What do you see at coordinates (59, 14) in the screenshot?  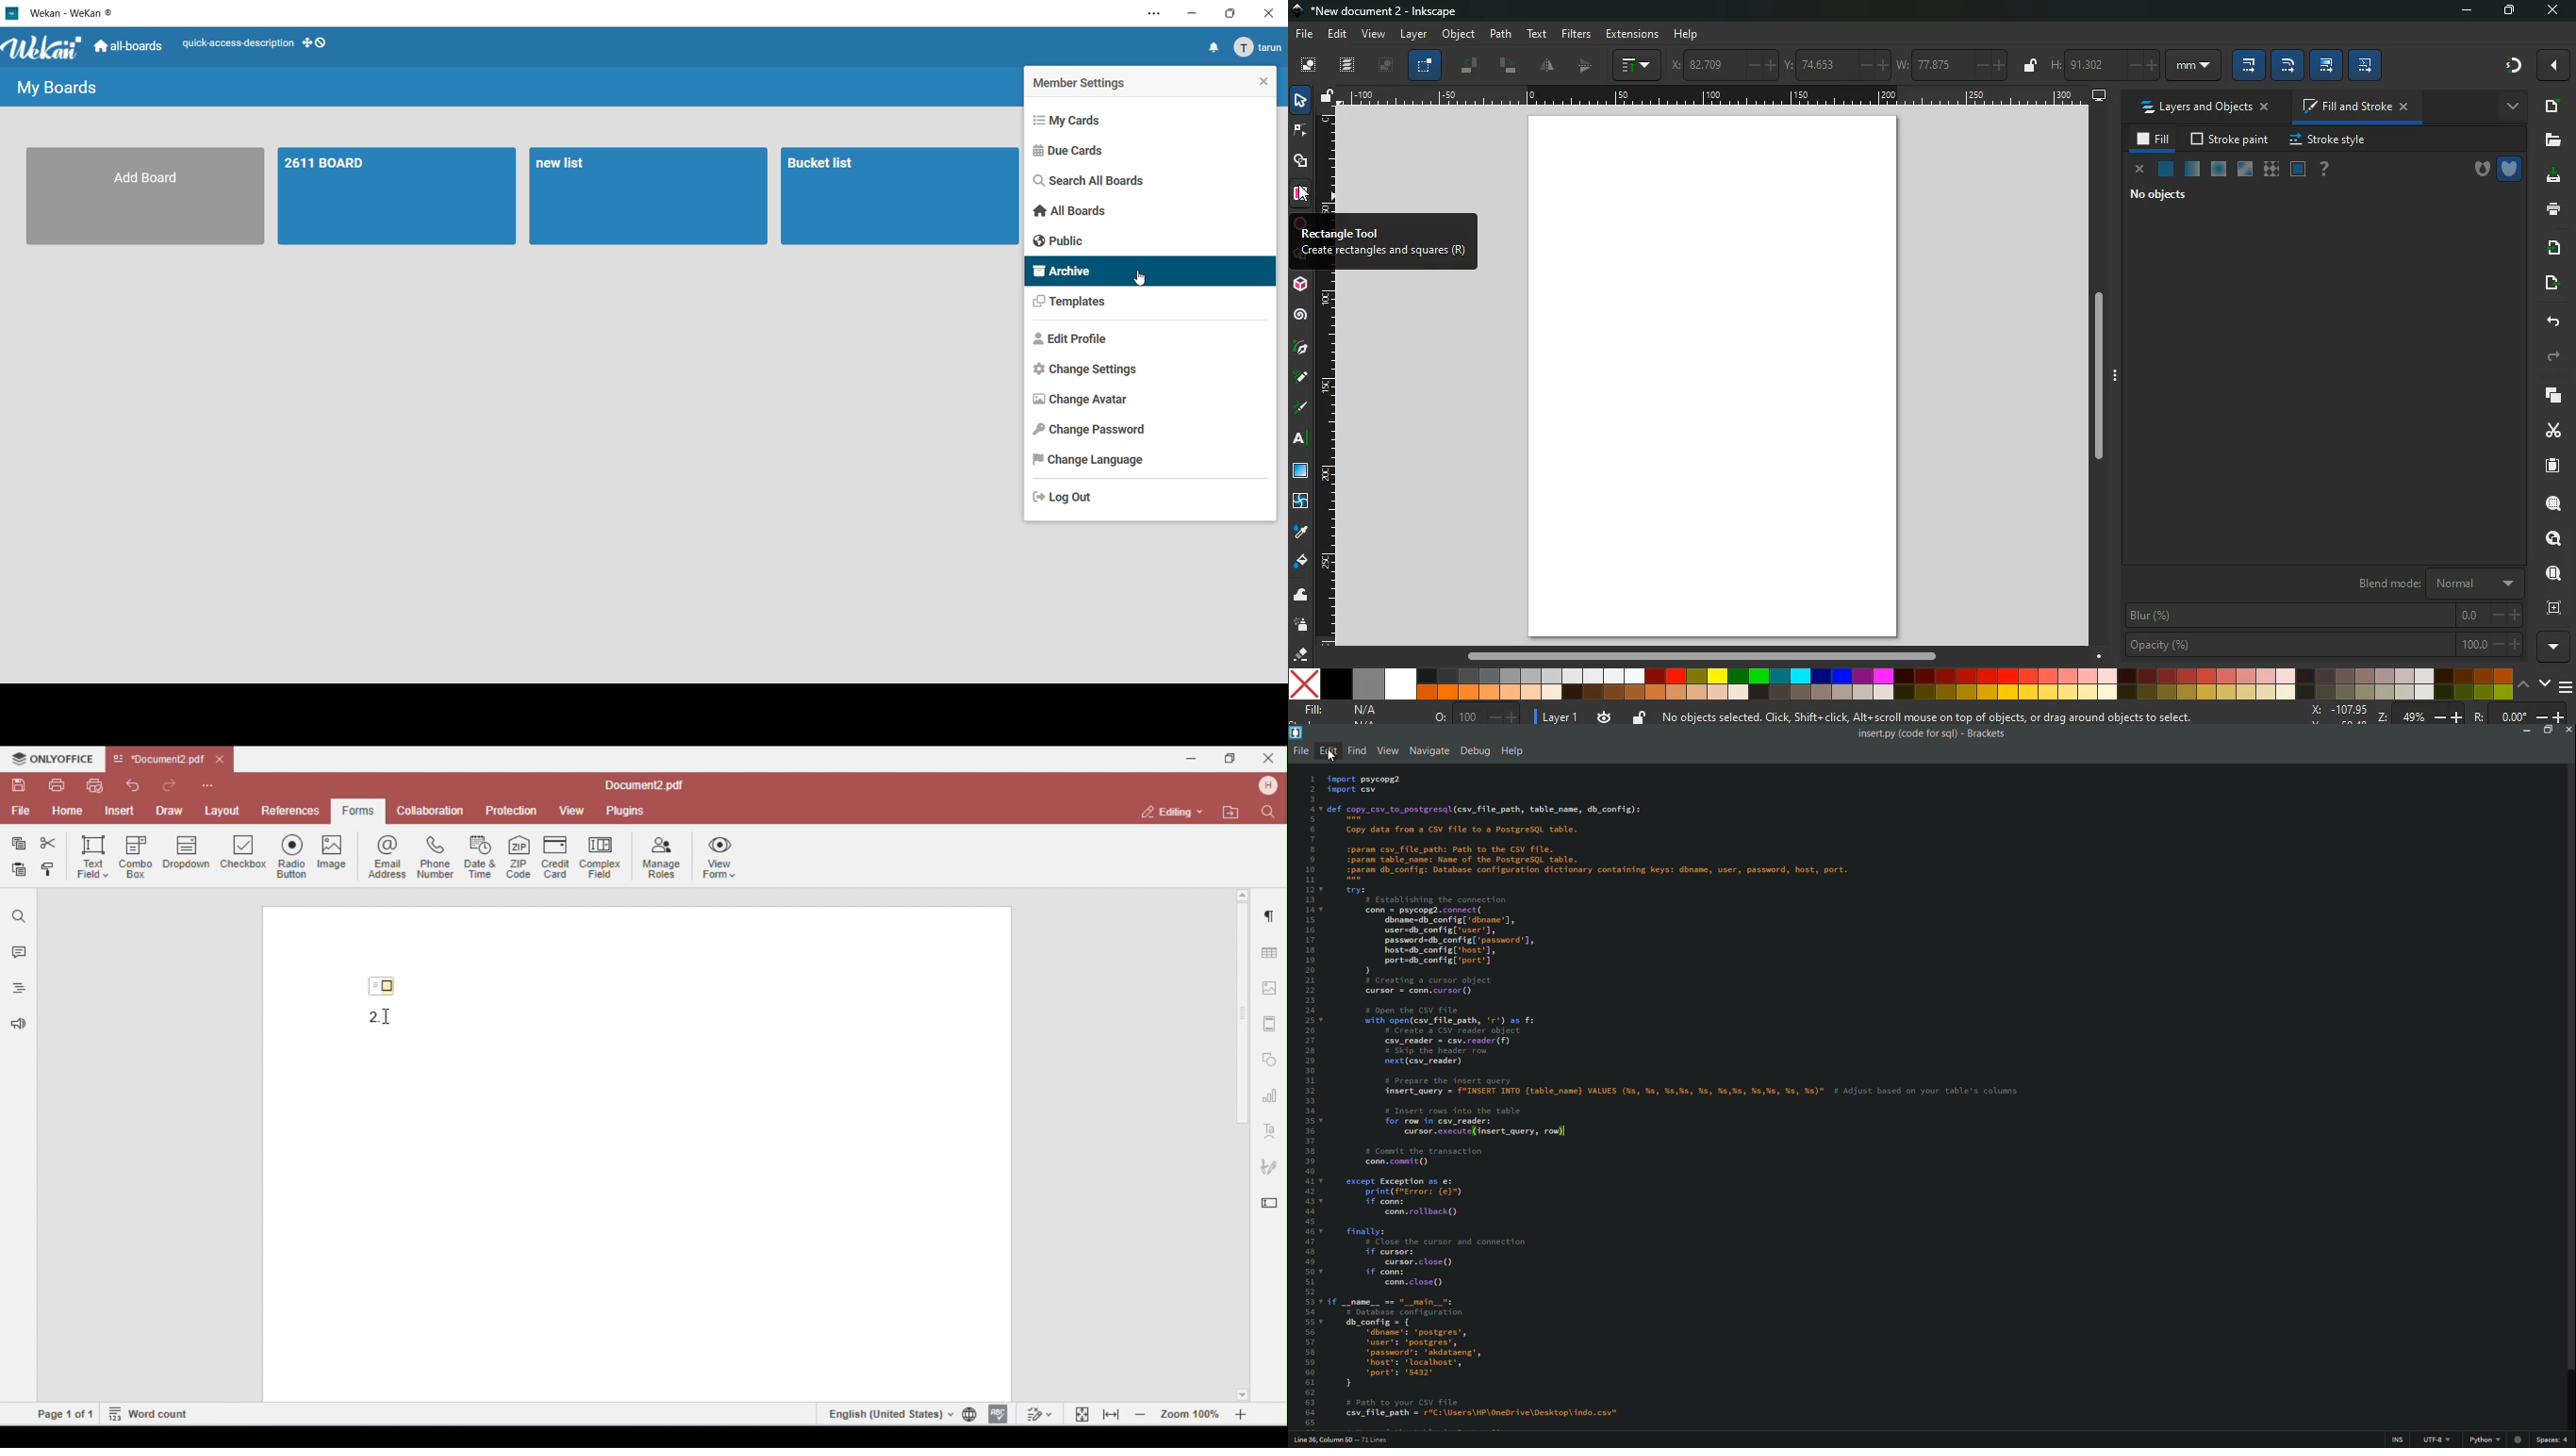 I see `wekan- wekan` at bounding box center [59, 14].